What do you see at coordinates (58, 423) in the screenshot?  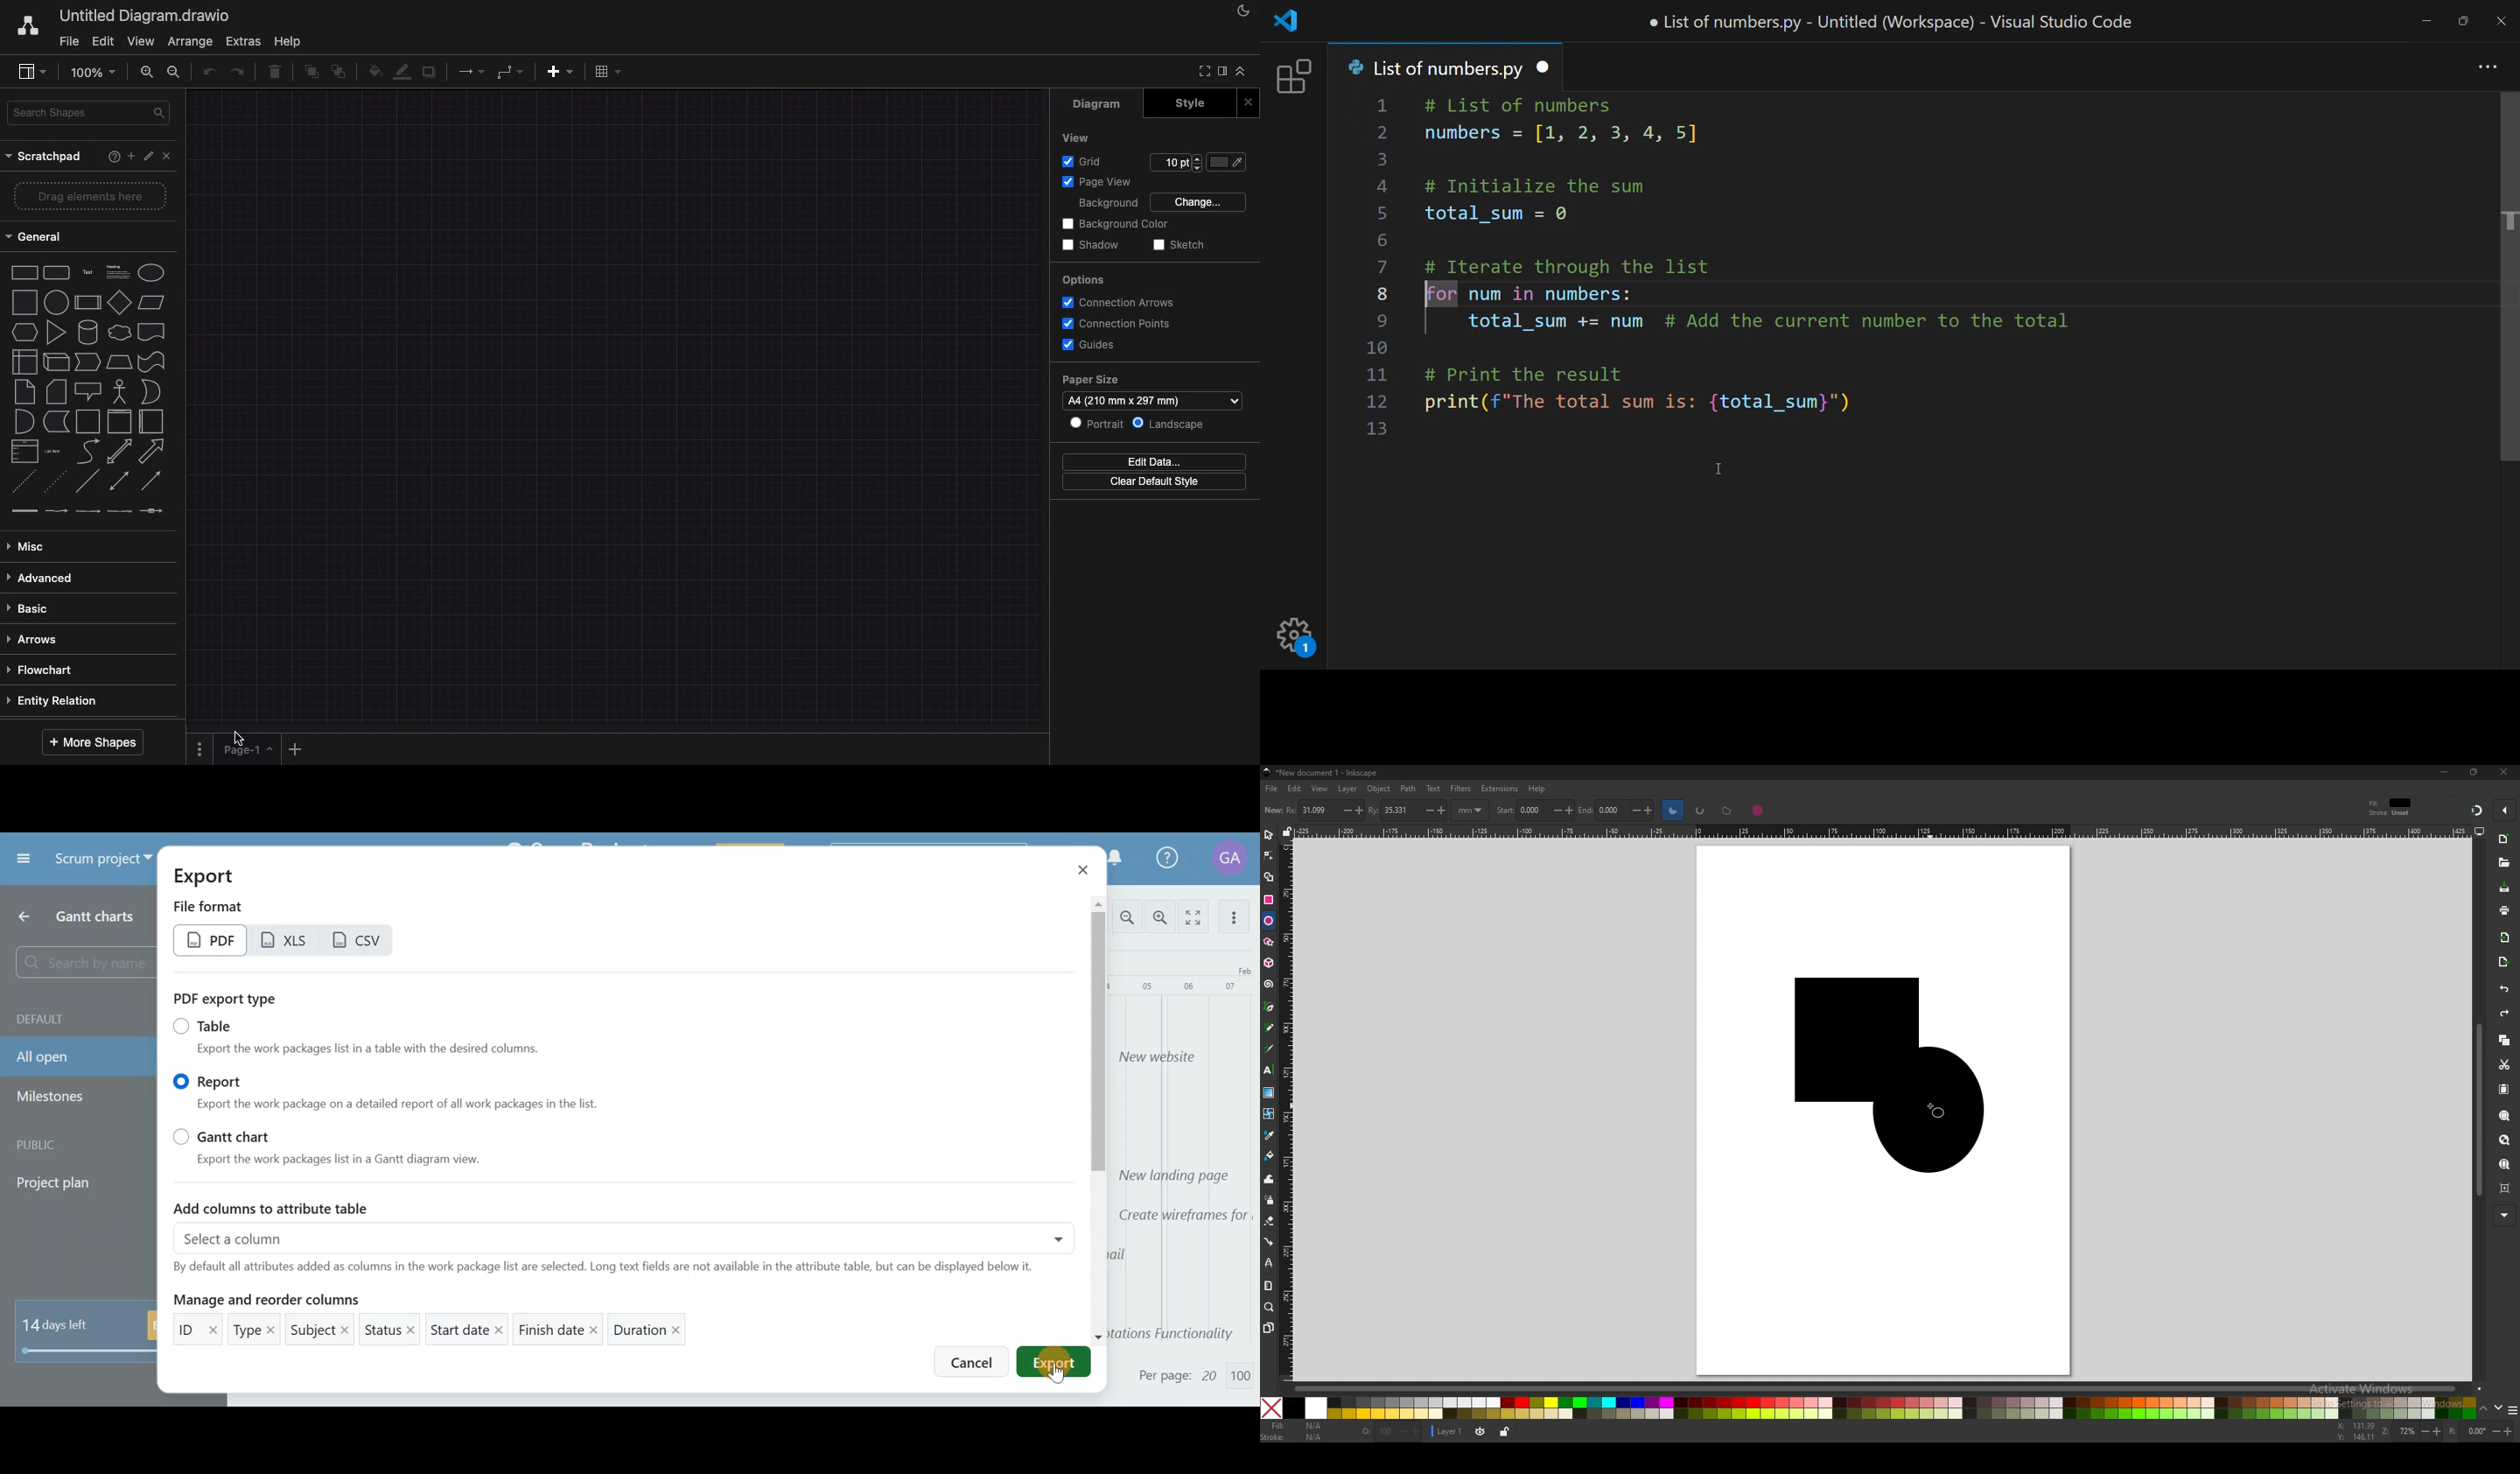 I see `data storage` at bounding box center [58, 423].